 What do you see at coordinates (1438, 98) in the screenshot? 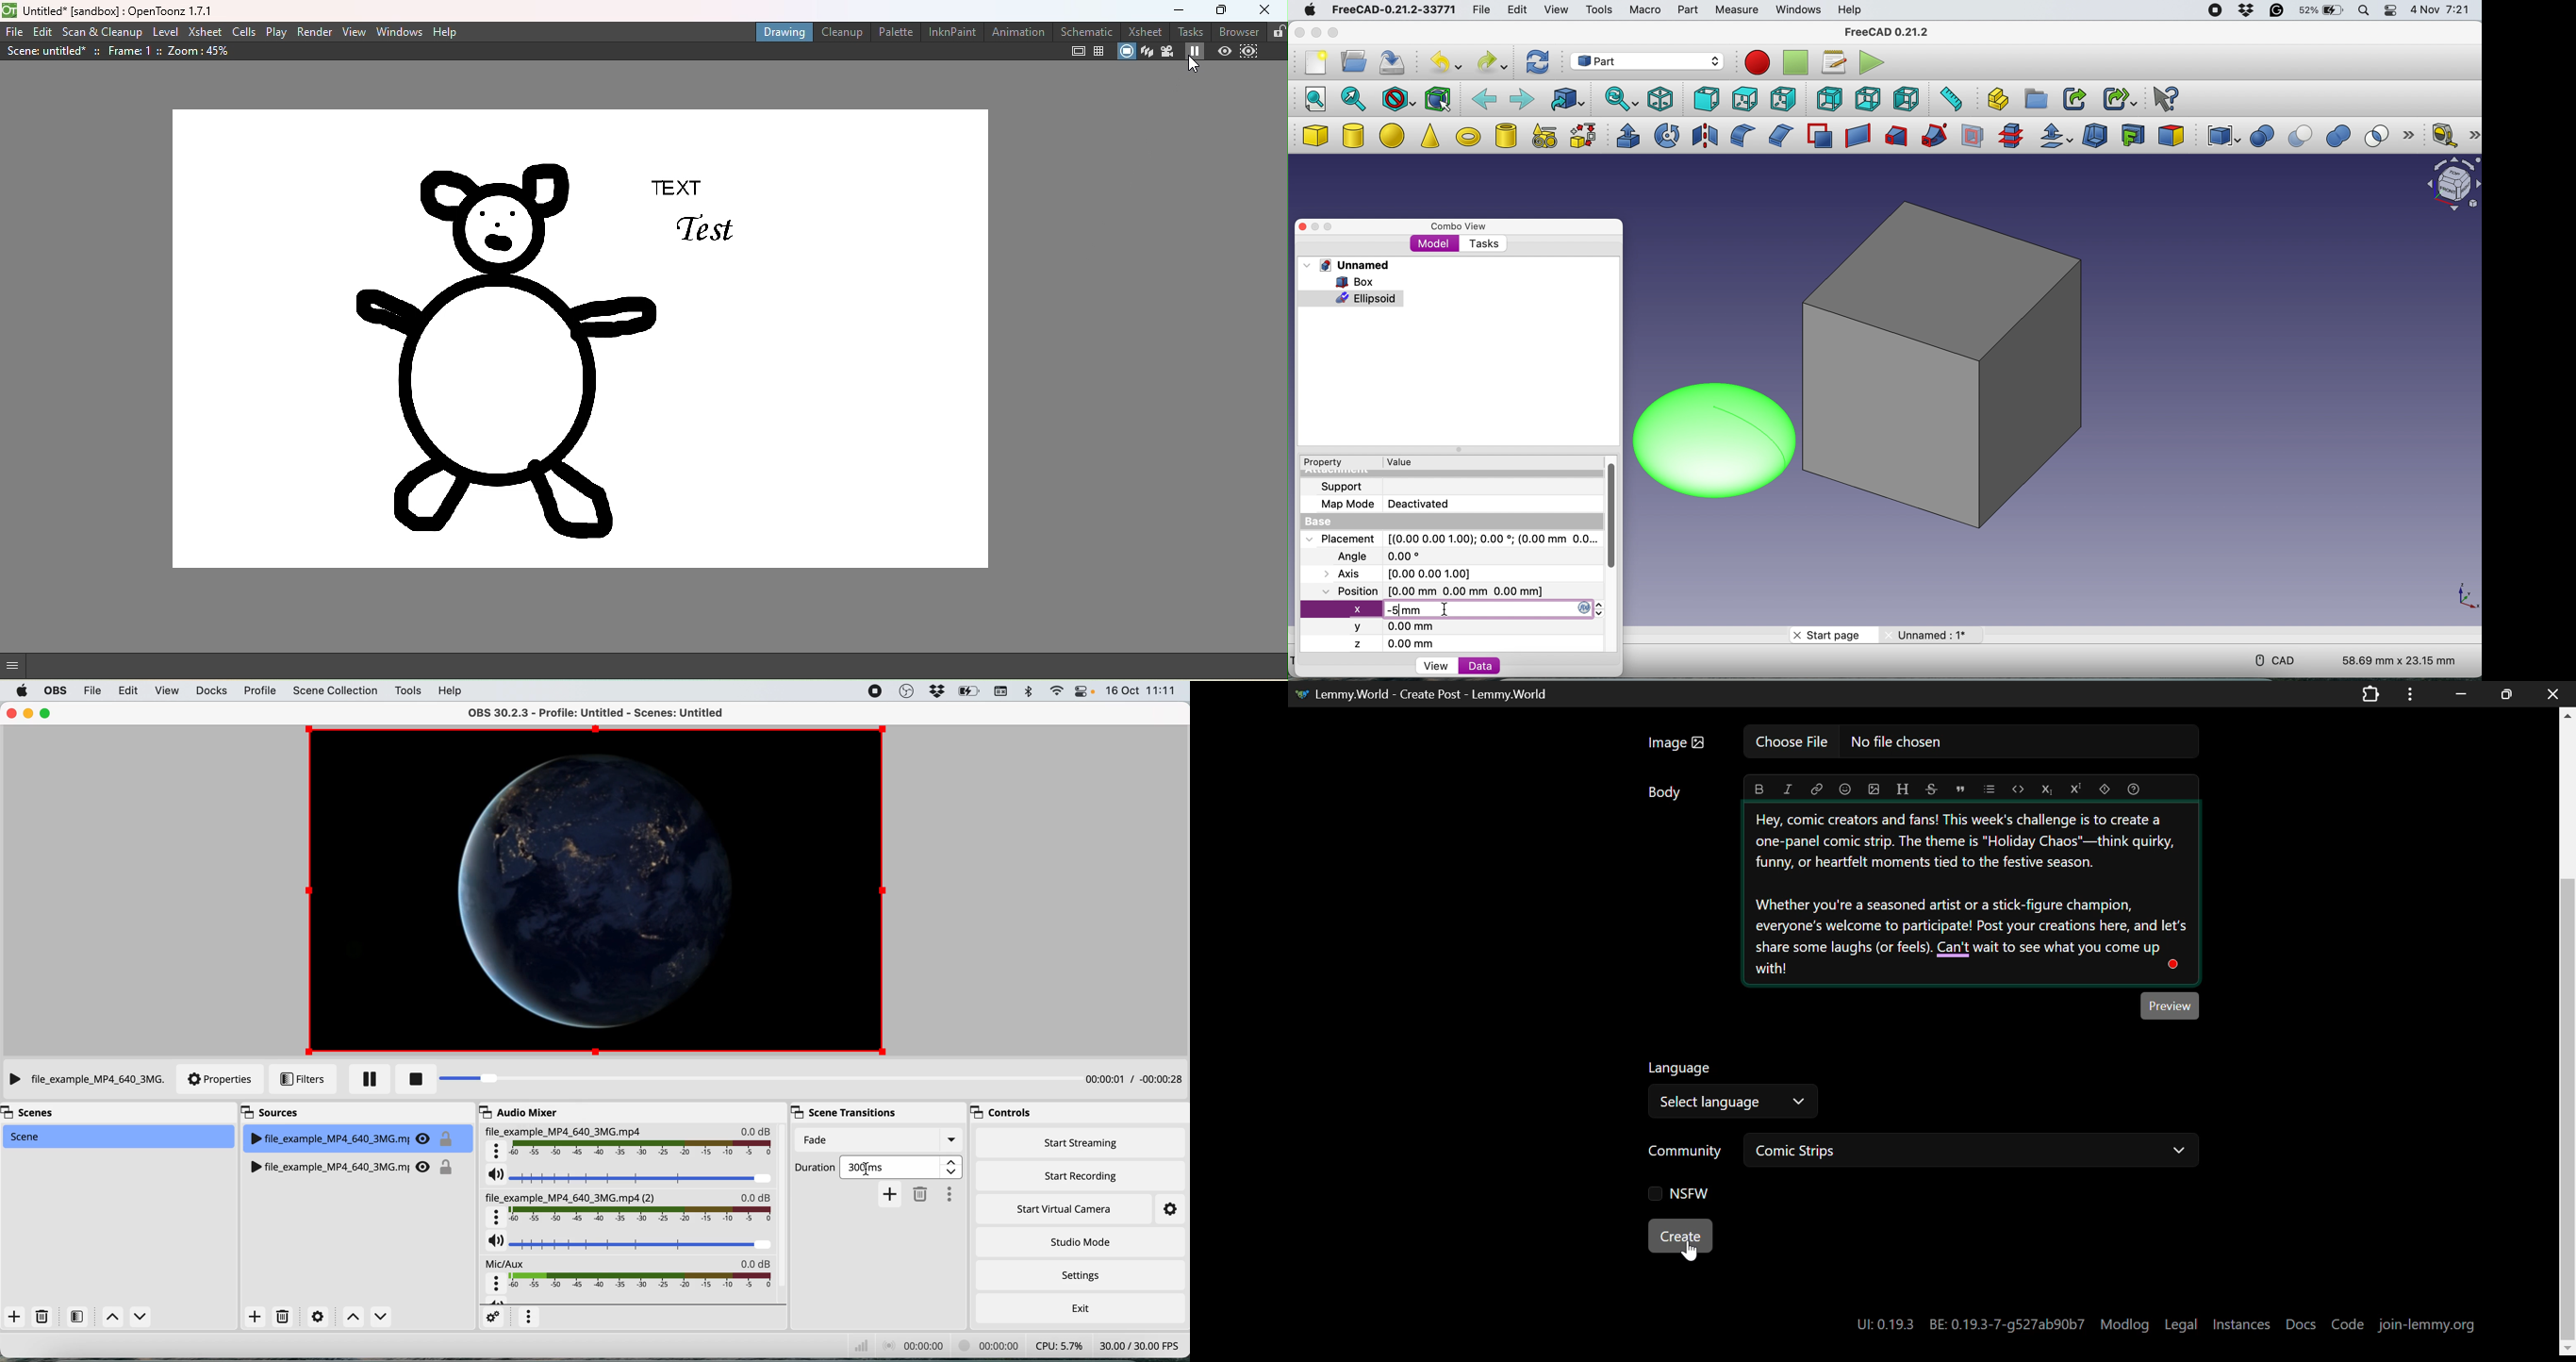
I see `bounding box` at bounding box center [1438, 98].